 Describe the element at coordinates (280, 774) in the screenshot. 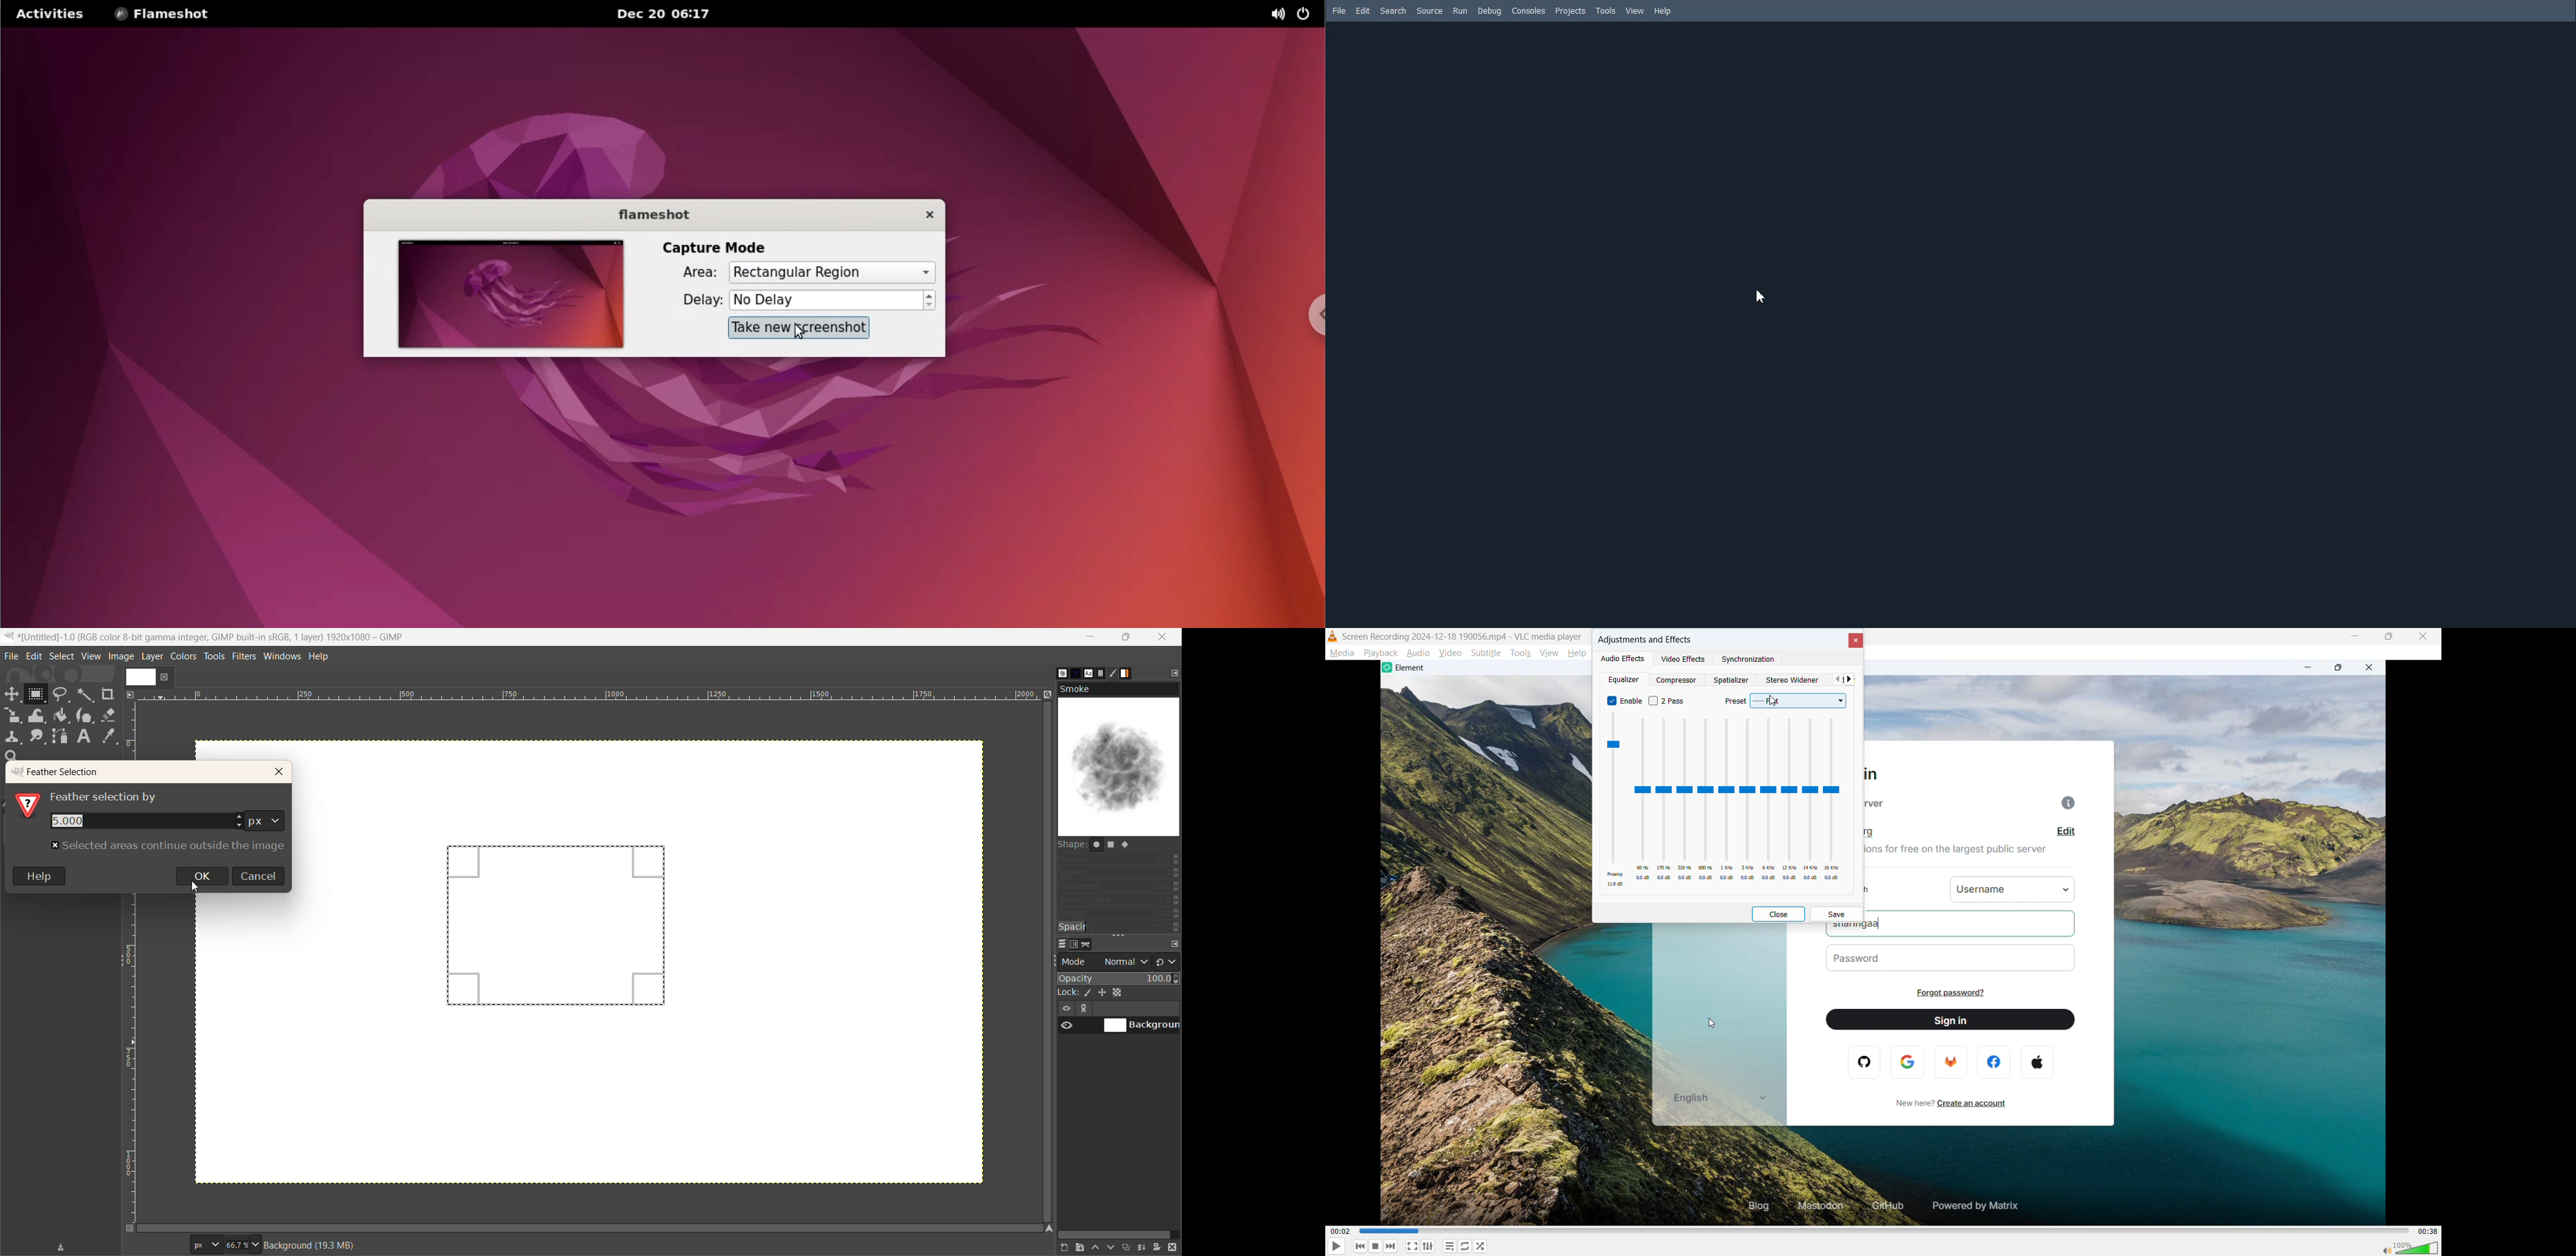

I see `close` at that location.